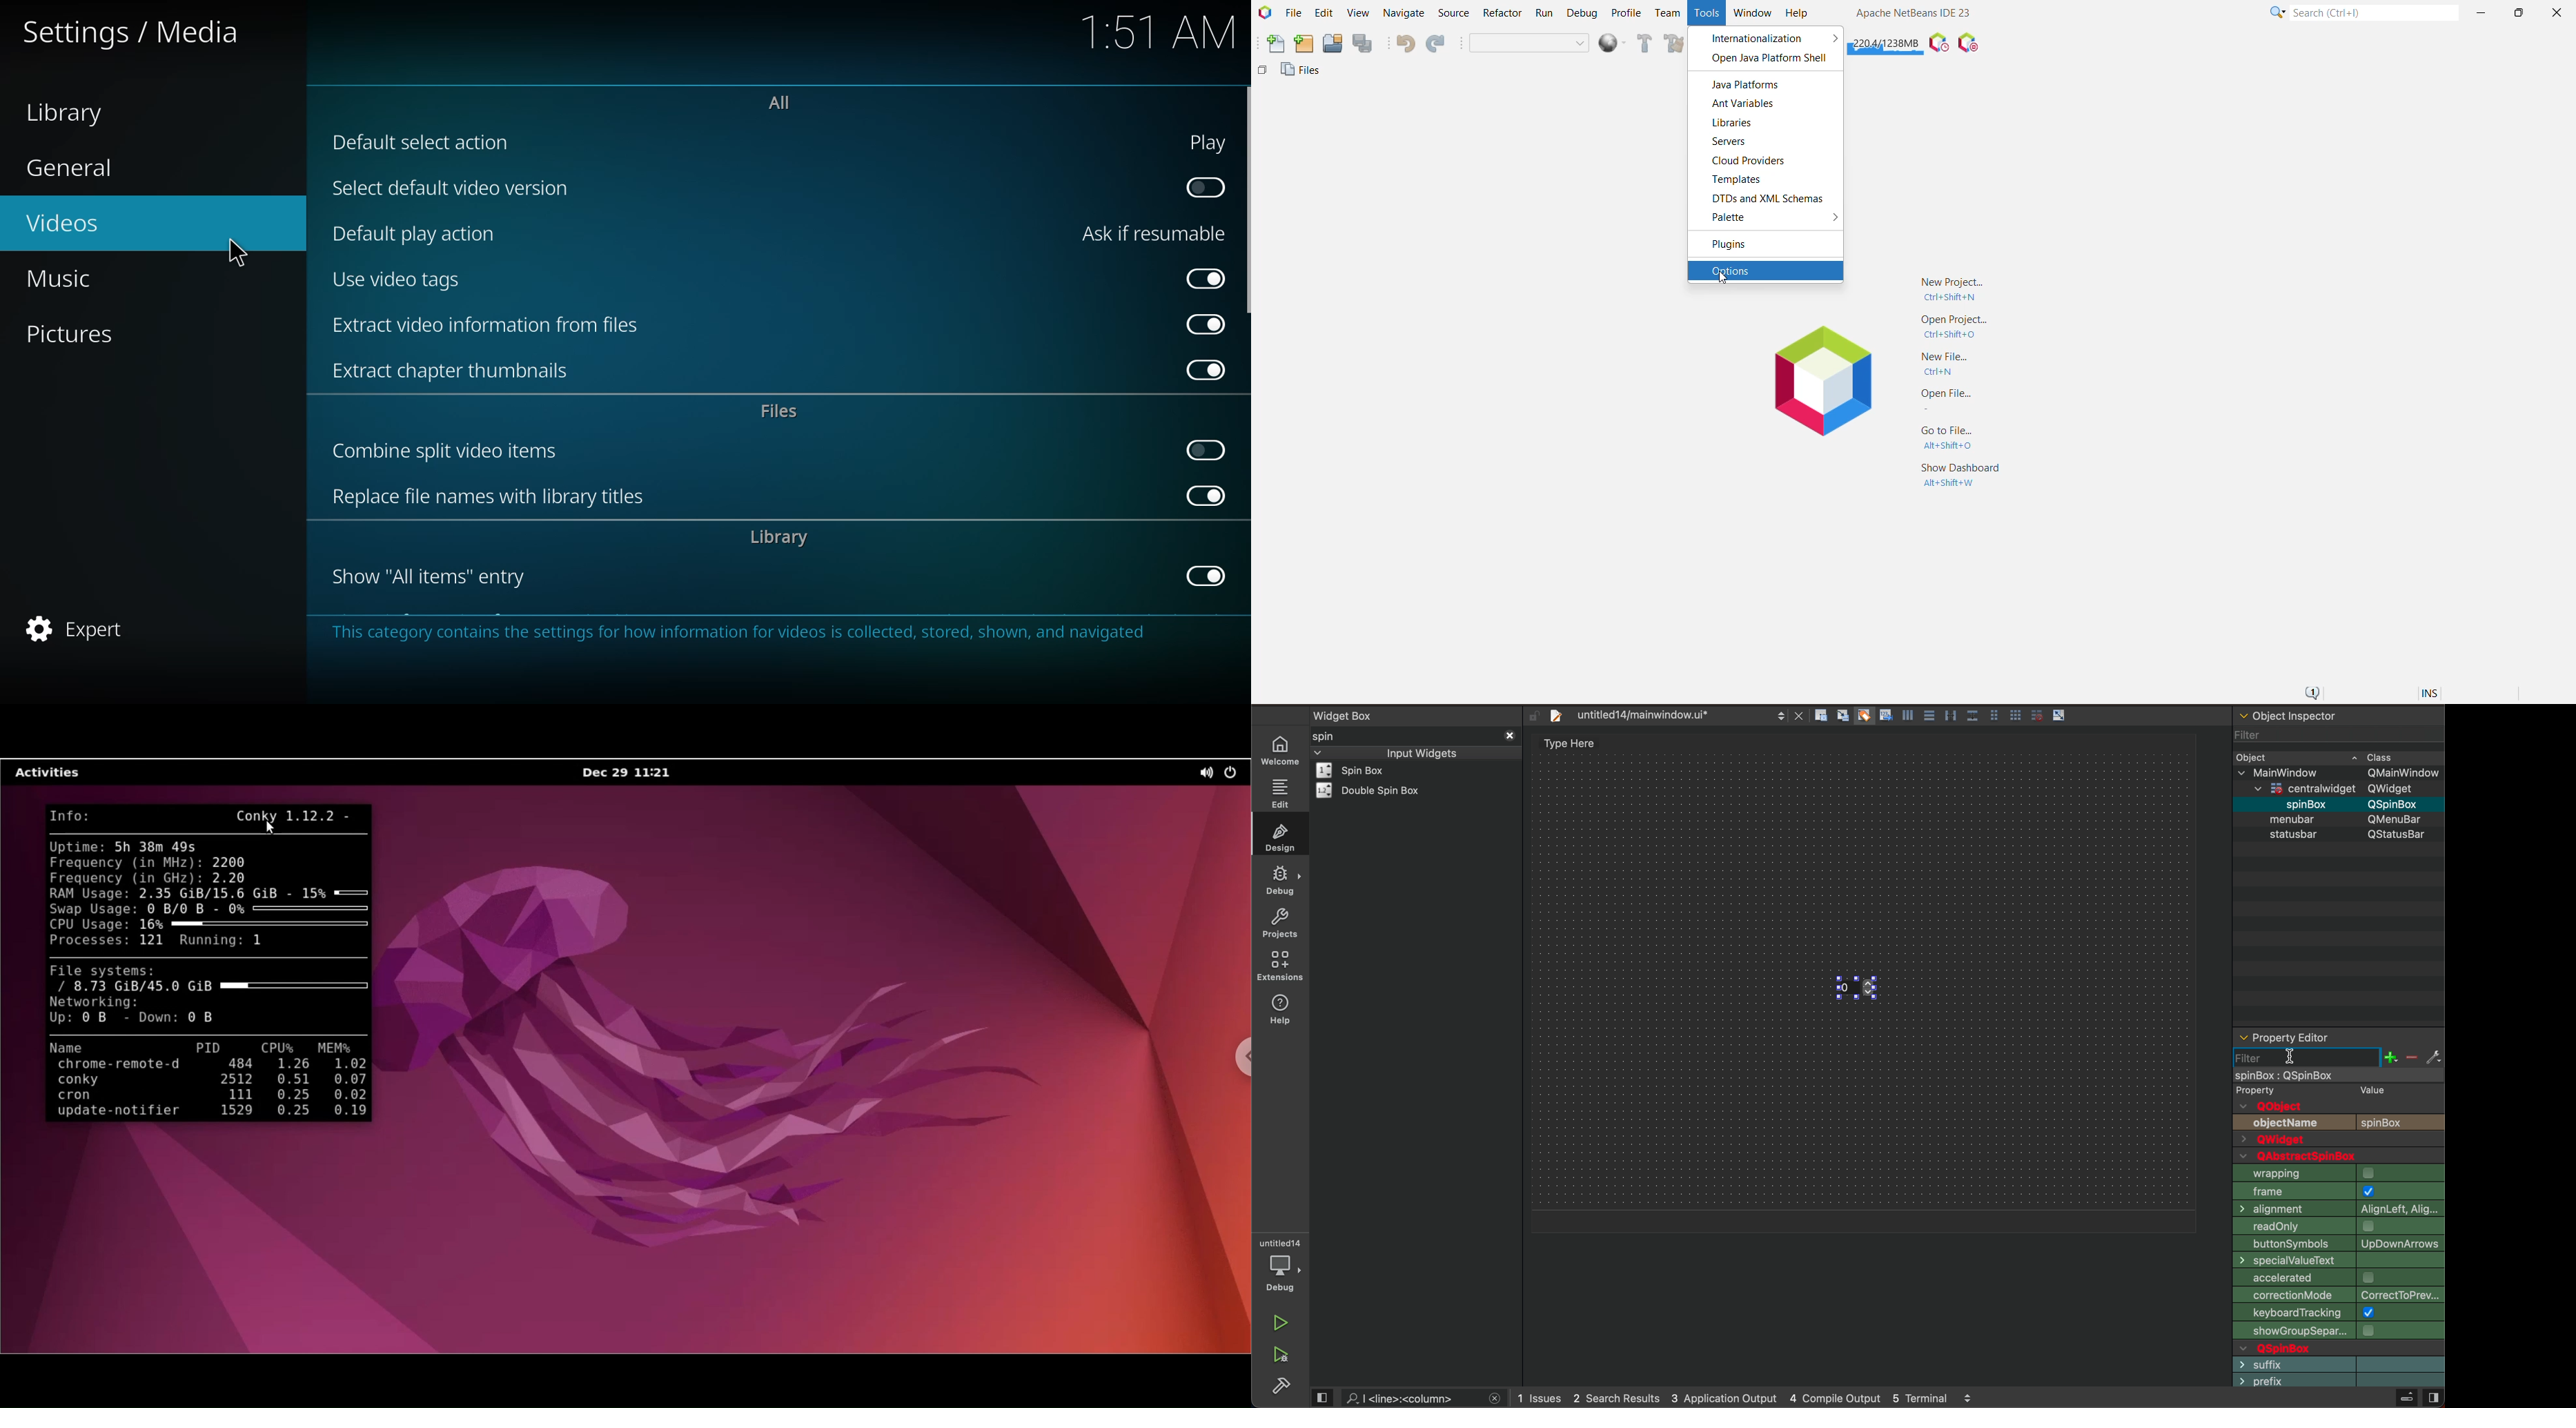 This screenshot has width=2576, height=1428. I want to click on replace file names with library titles, so click(489, 496).